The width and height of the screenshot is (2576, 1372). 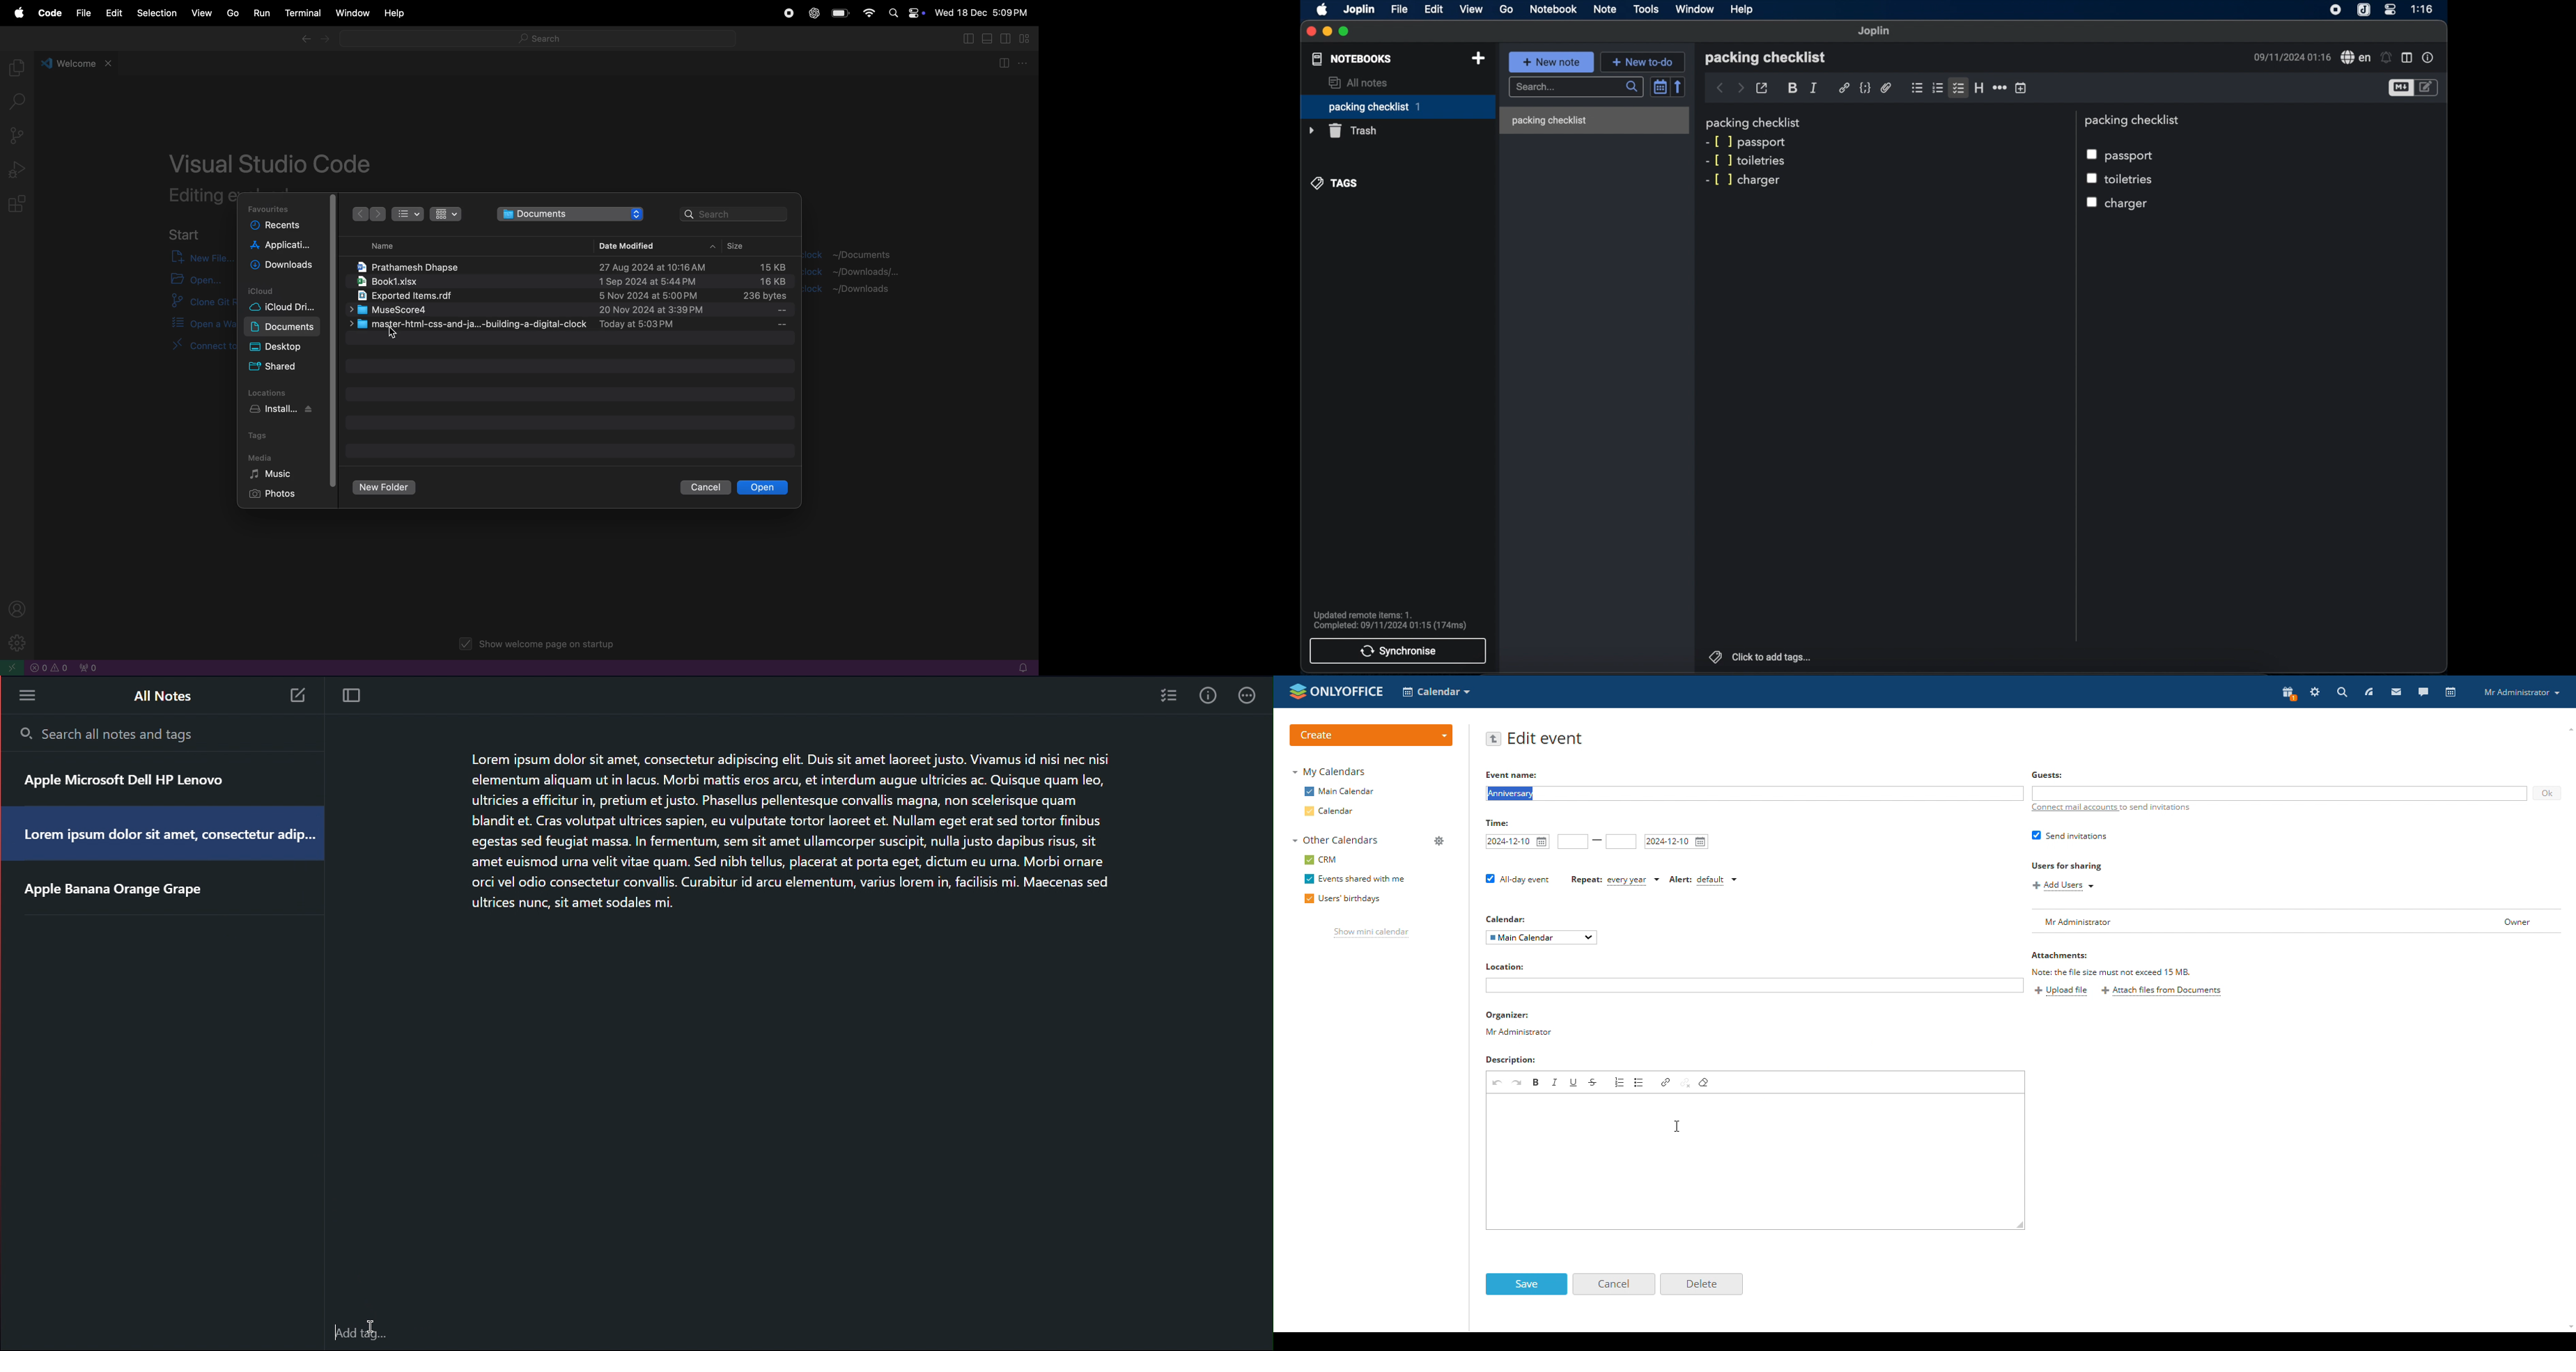 What do you see at coordinates (2336, 11) in the screenshot?
I see `screen recorder icon` at bounding box center [2336, 11].